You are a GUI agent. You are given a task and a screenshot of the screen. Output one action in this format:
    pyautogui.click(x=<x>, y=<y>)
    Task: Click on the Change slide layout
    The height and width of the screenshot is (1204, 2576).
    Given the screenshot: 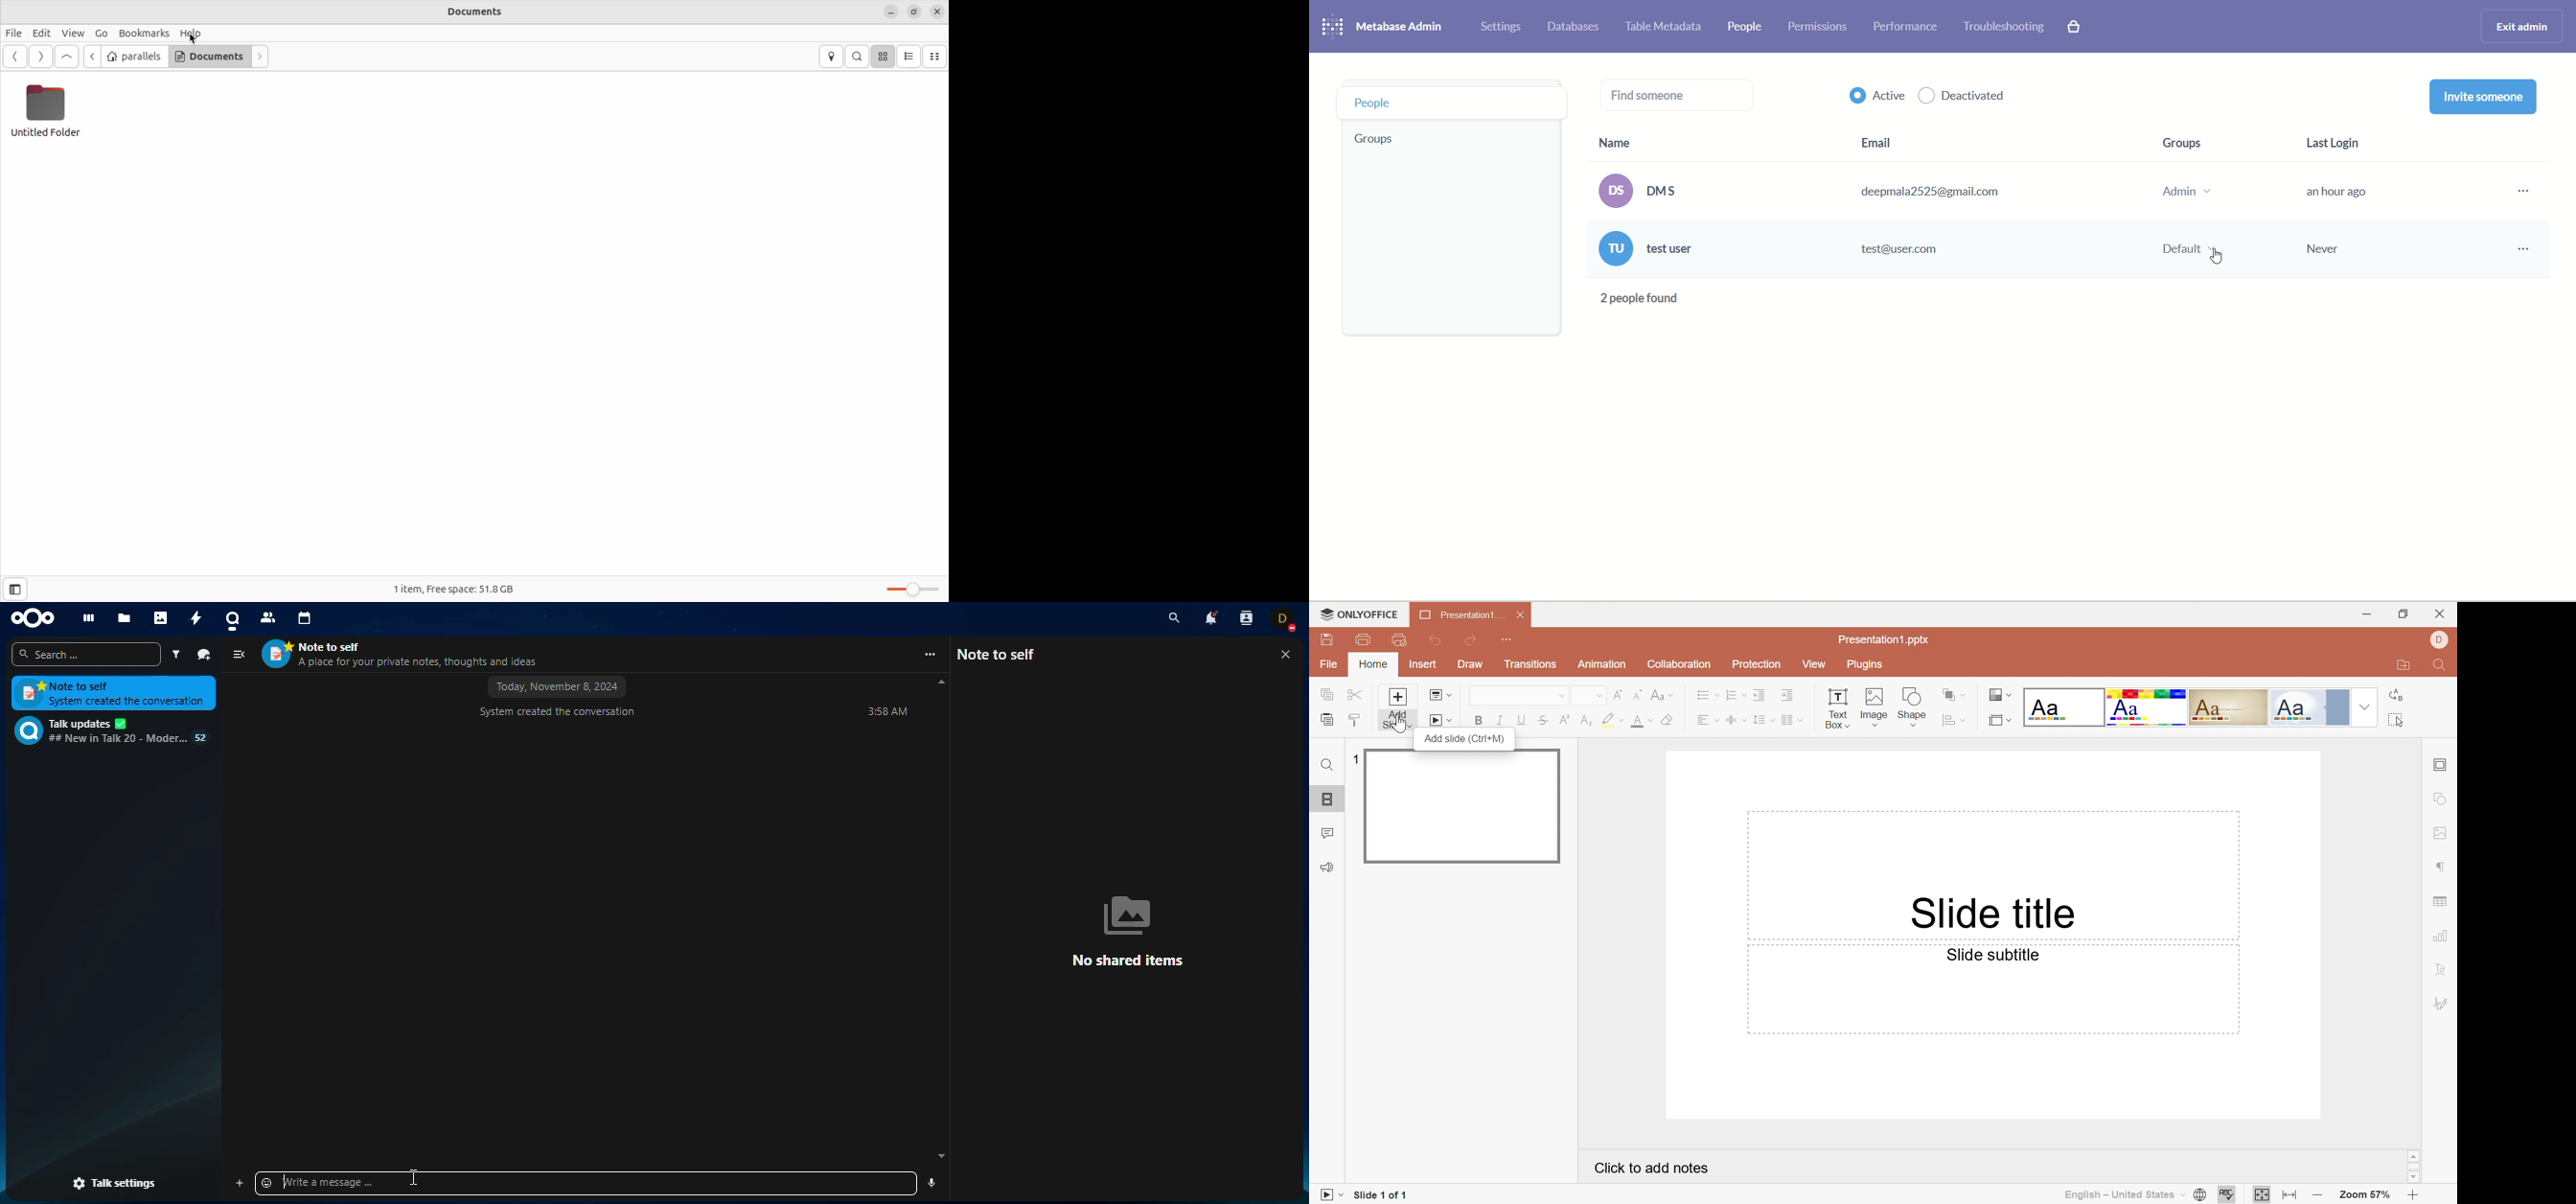 What is the action you would take?
    pyautogui.click(x=1440, y=695)
    